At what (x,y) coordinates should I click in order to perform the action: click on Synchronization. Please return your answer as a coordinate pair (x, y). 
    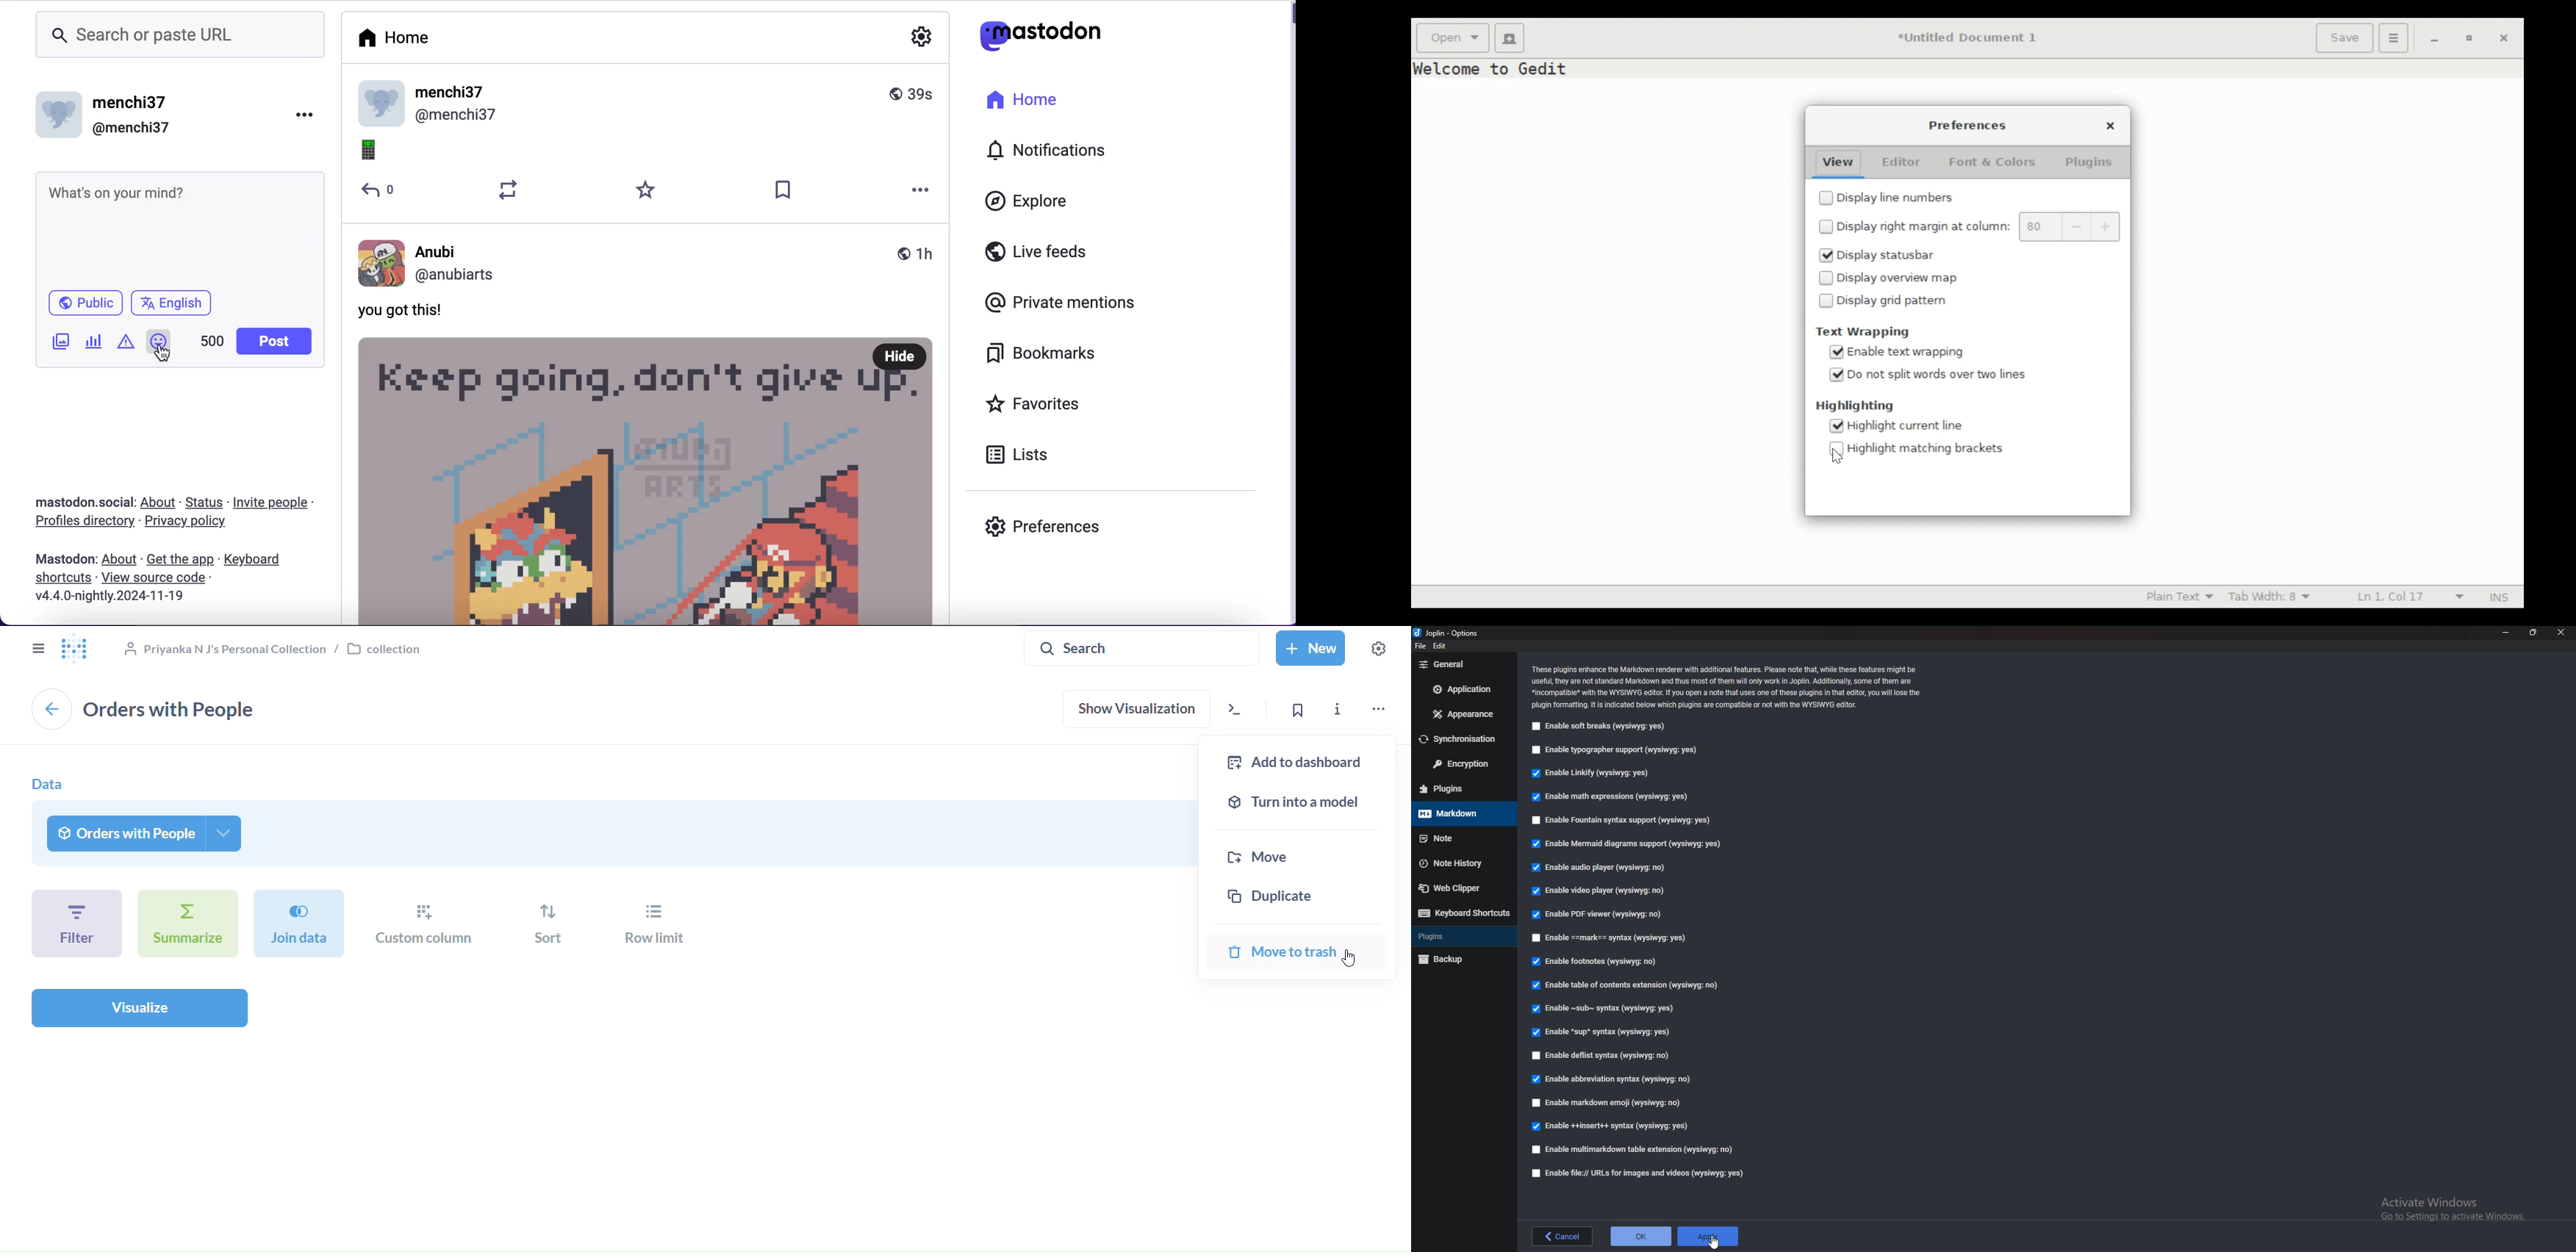
    Looking at the image, I should click on (1464, 739).